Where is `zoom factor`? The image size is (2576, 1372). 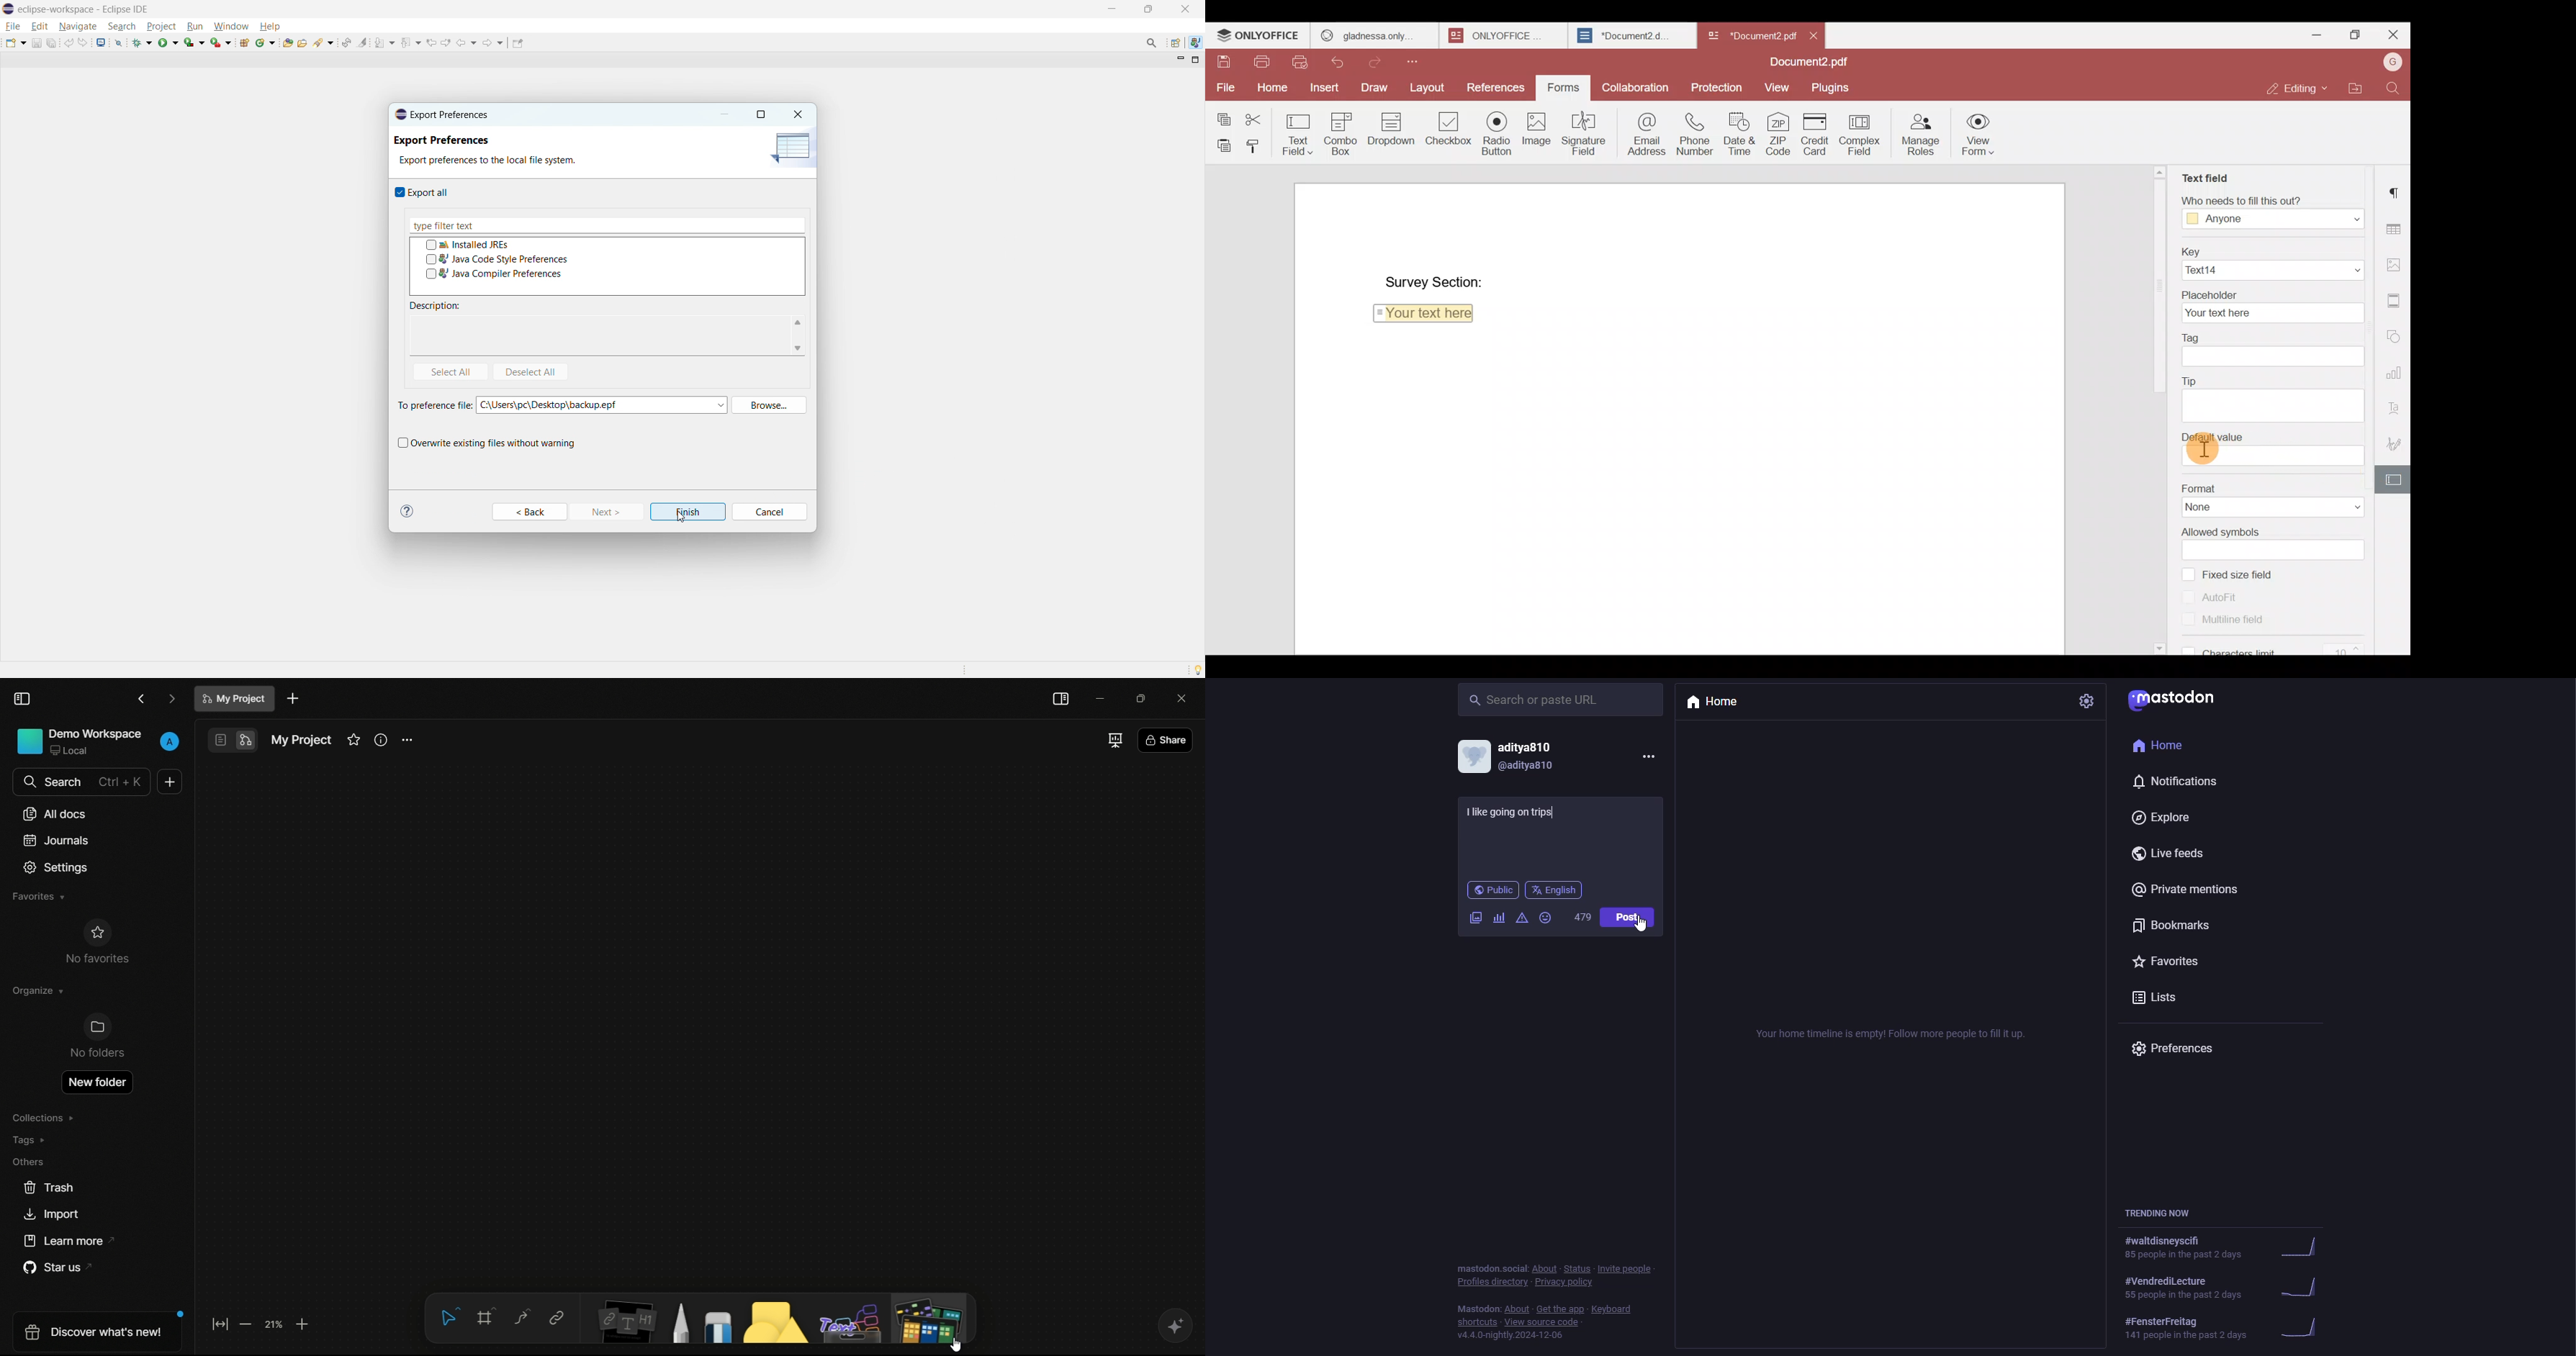
zoom factor is located at coordinates (276, 1325).